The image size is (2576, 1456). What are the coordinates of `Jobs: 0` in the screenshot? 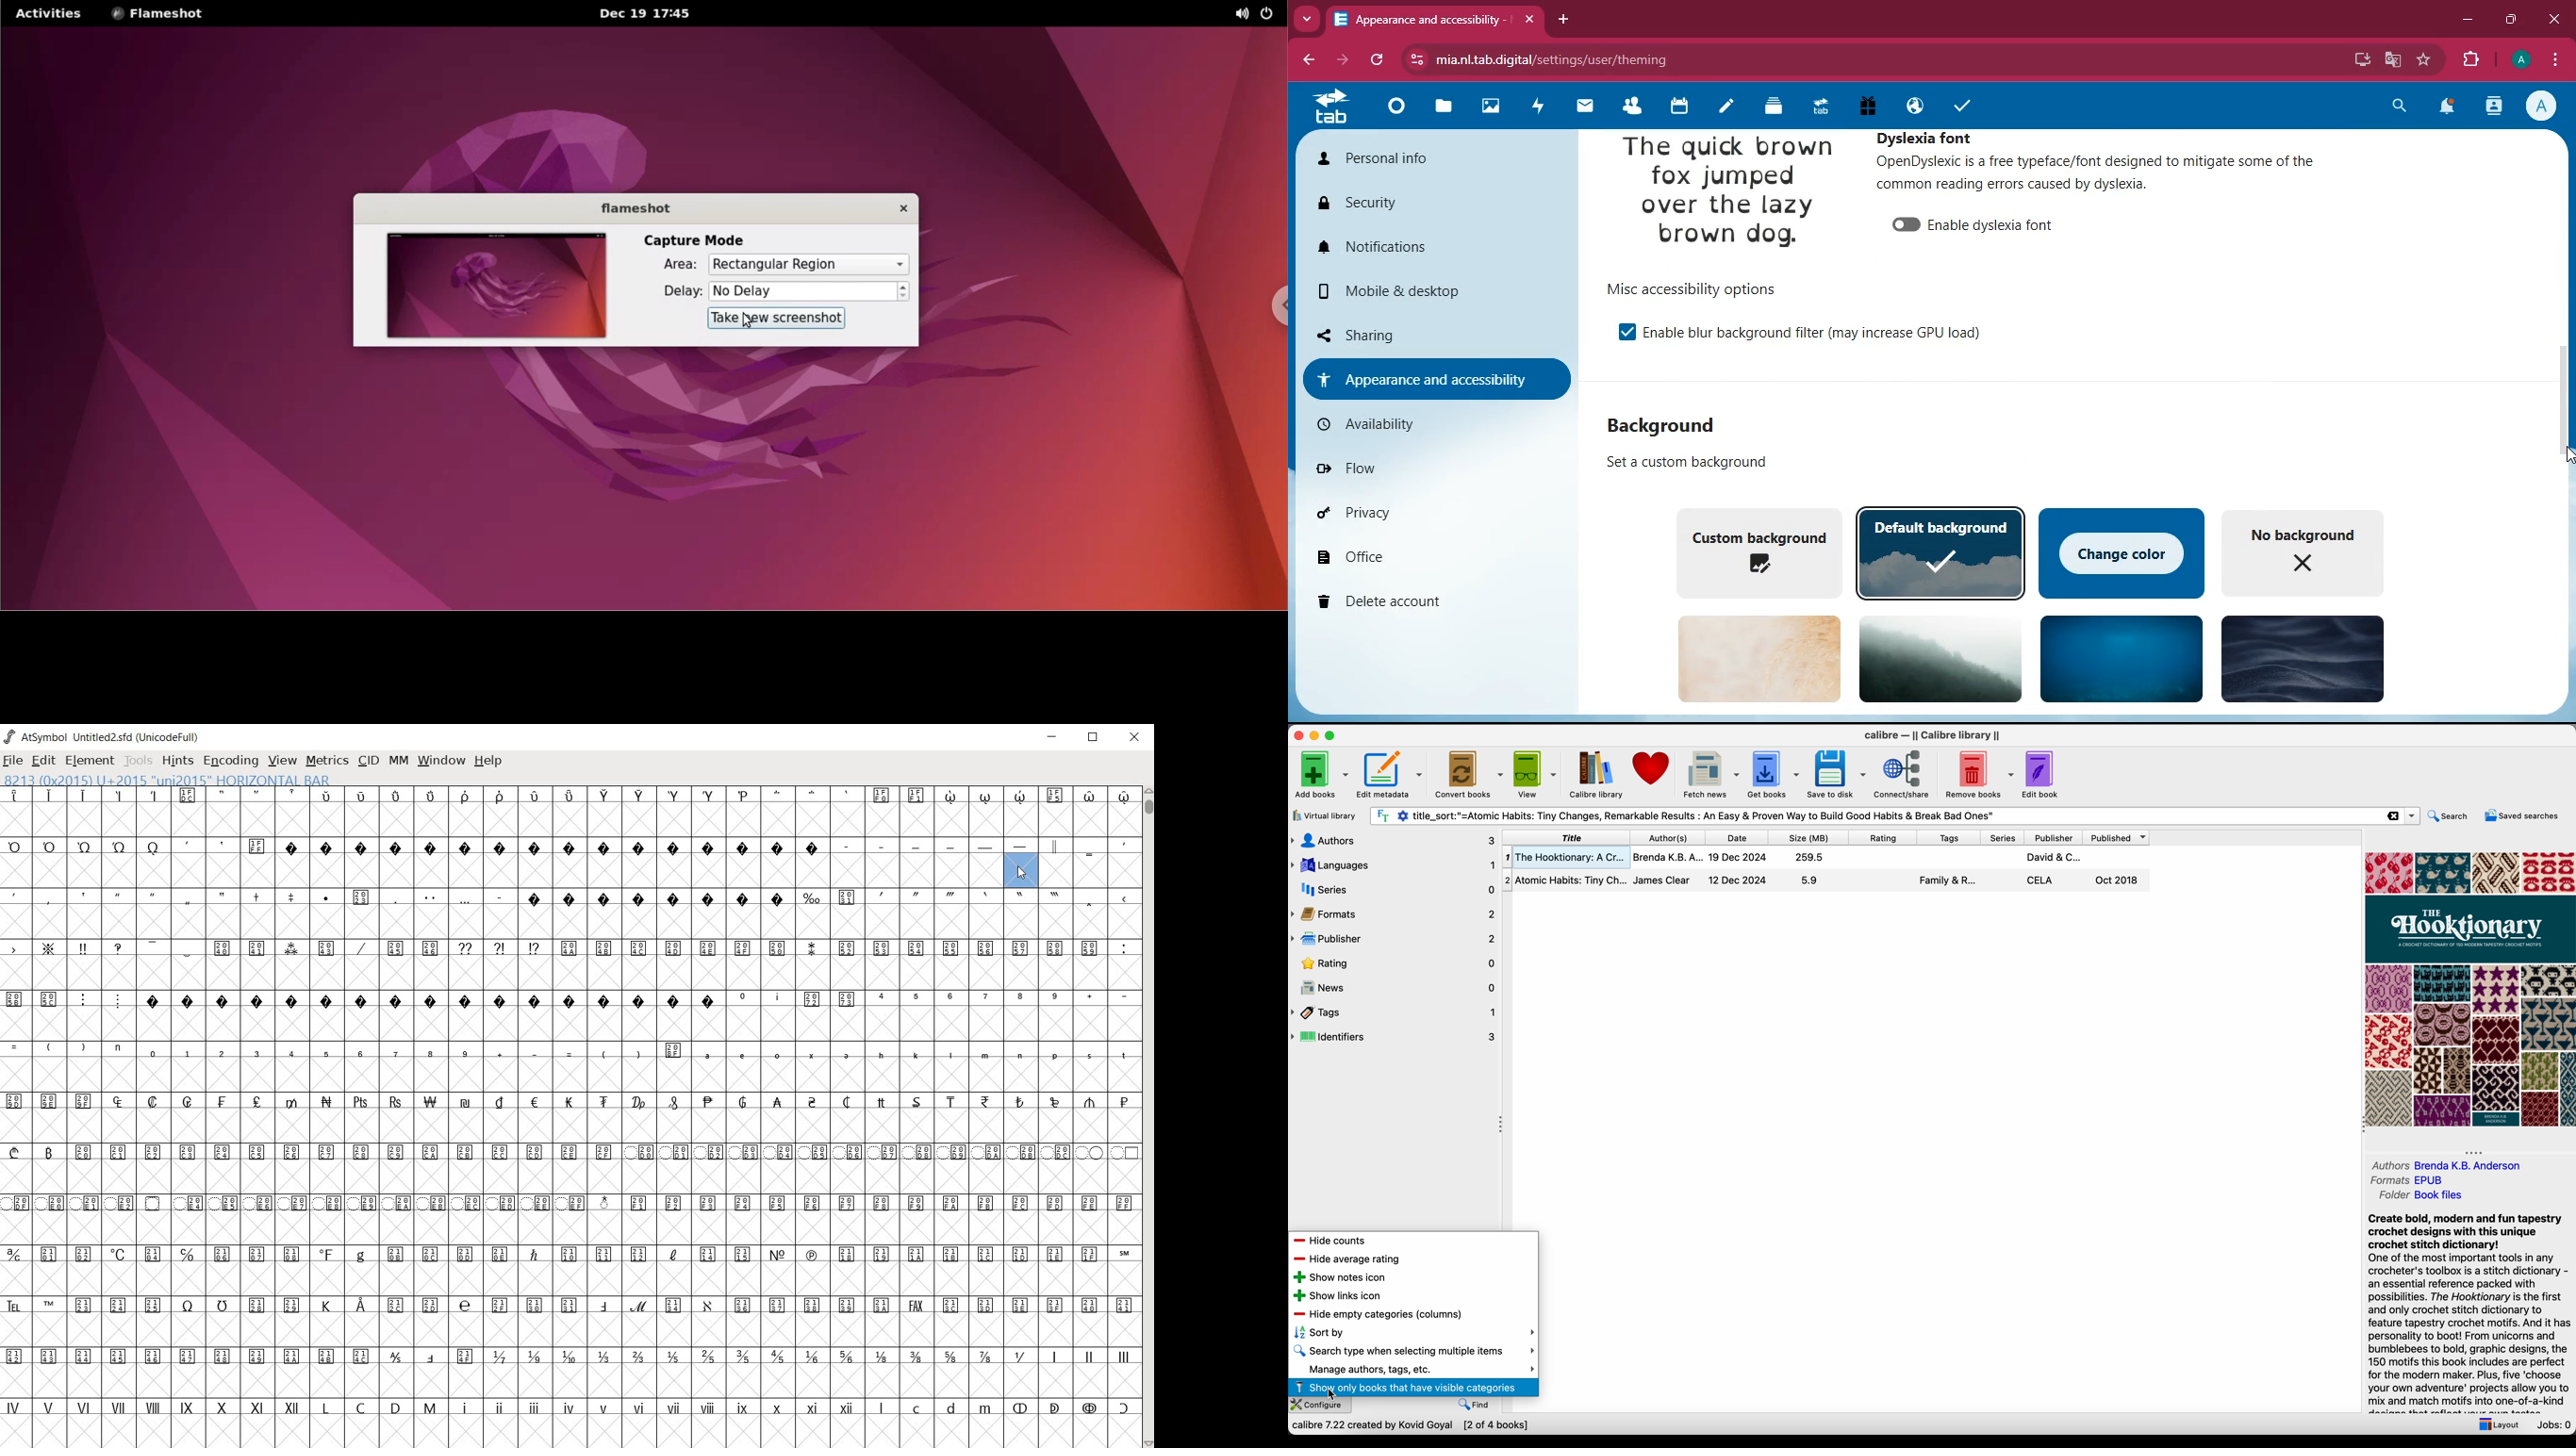 It's located at (2551, 1426).